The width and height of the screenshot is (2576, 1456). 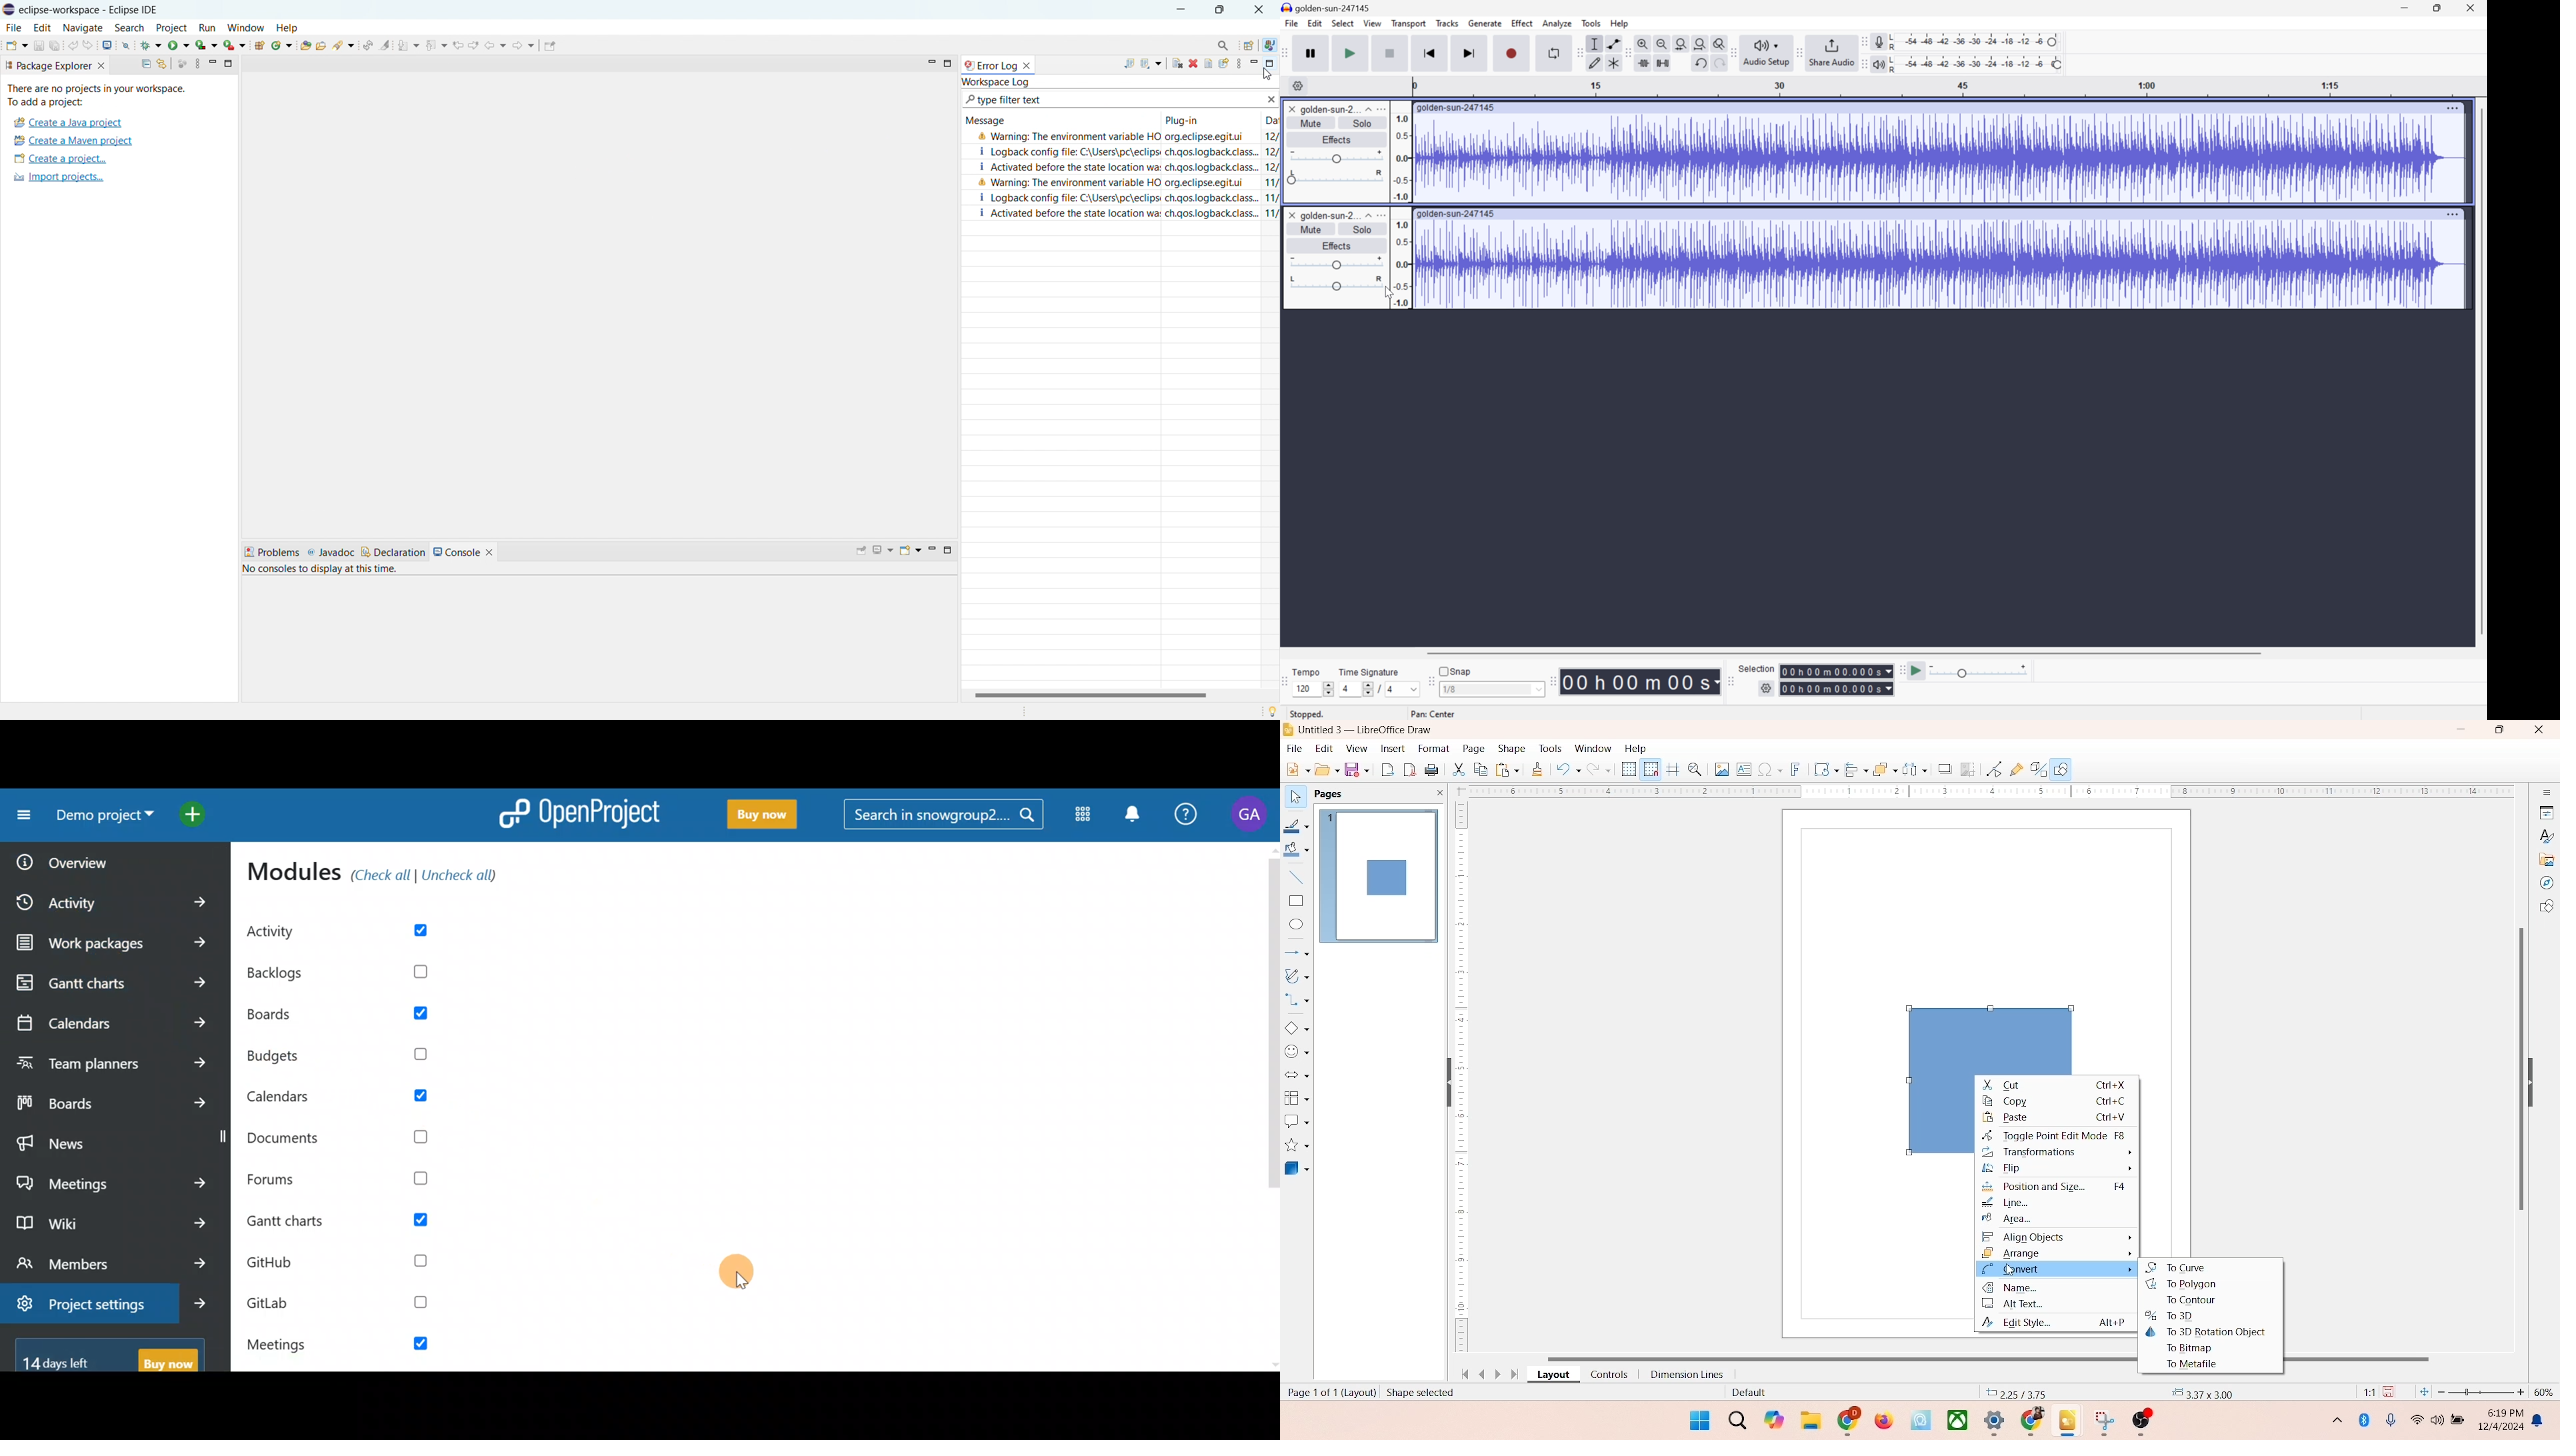 What do you see at coordinates (2014, 1271) in the screenshot?
I see `cursor` at bounding box center [2014, 1271].